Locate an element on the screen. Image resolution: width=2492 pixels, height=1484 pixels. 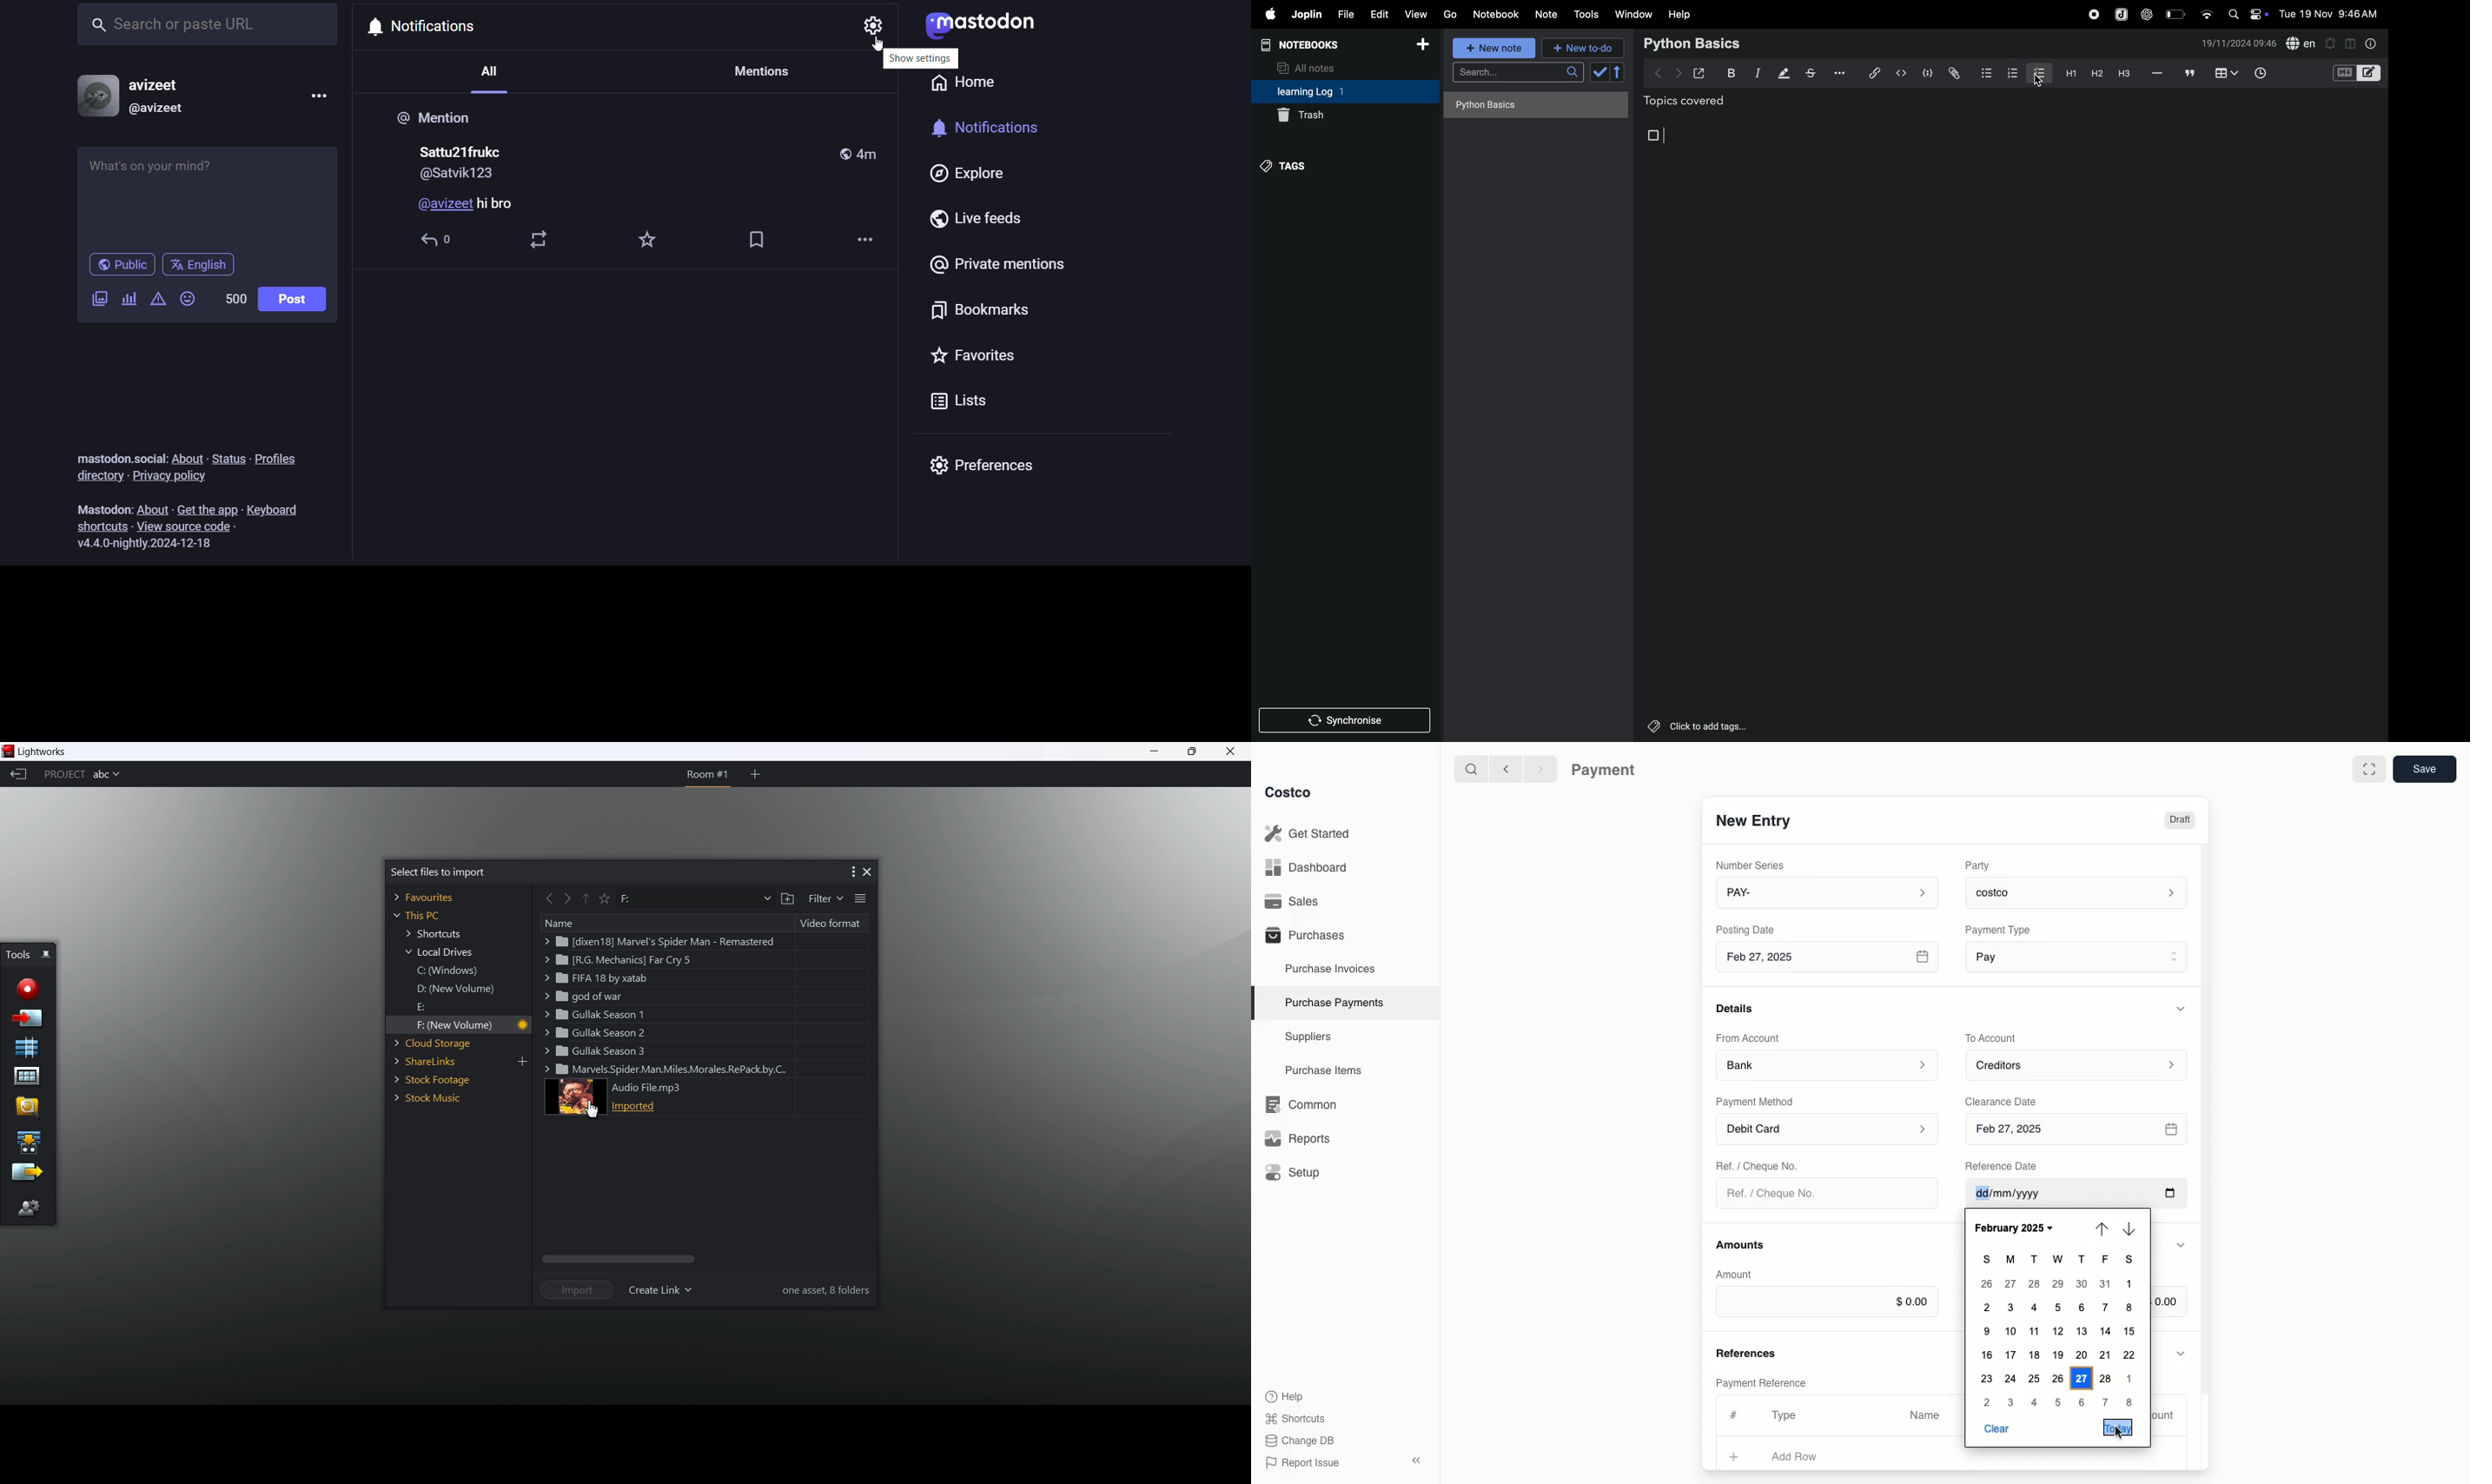
gullak season 3 is located at coordinates (593, 1052).